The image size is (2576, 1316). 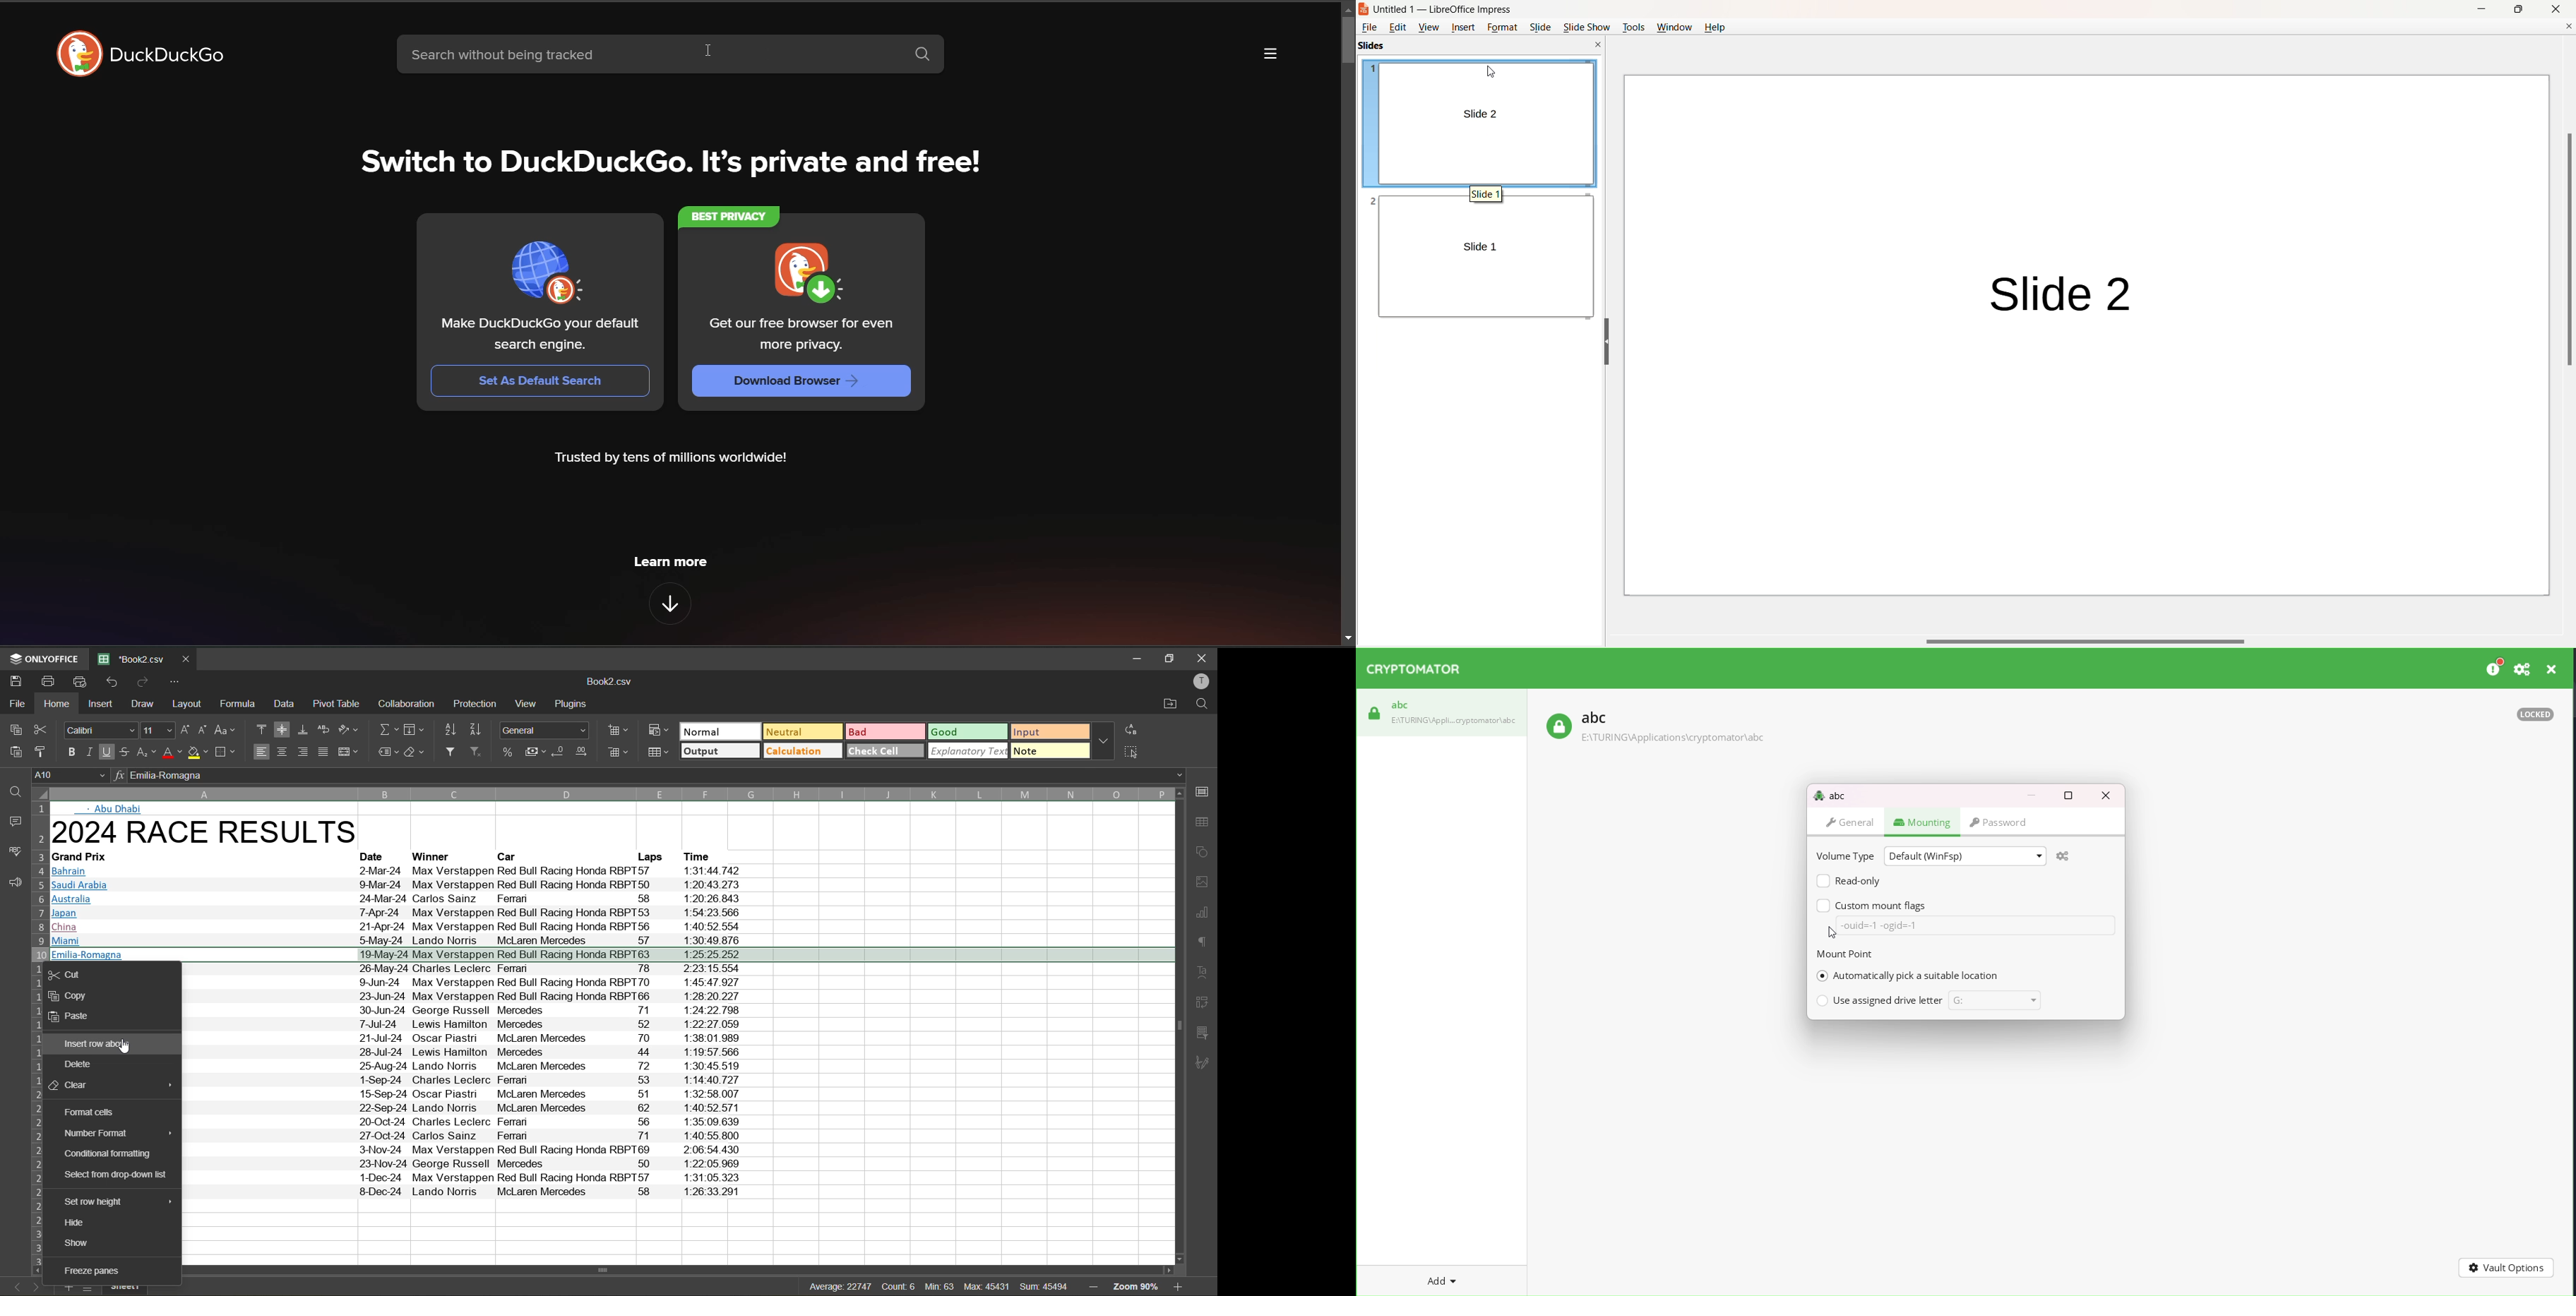 What do you see at coordinates (12, 881) in the screenshot?
I see `feedback` at bounding box center [12, 881].